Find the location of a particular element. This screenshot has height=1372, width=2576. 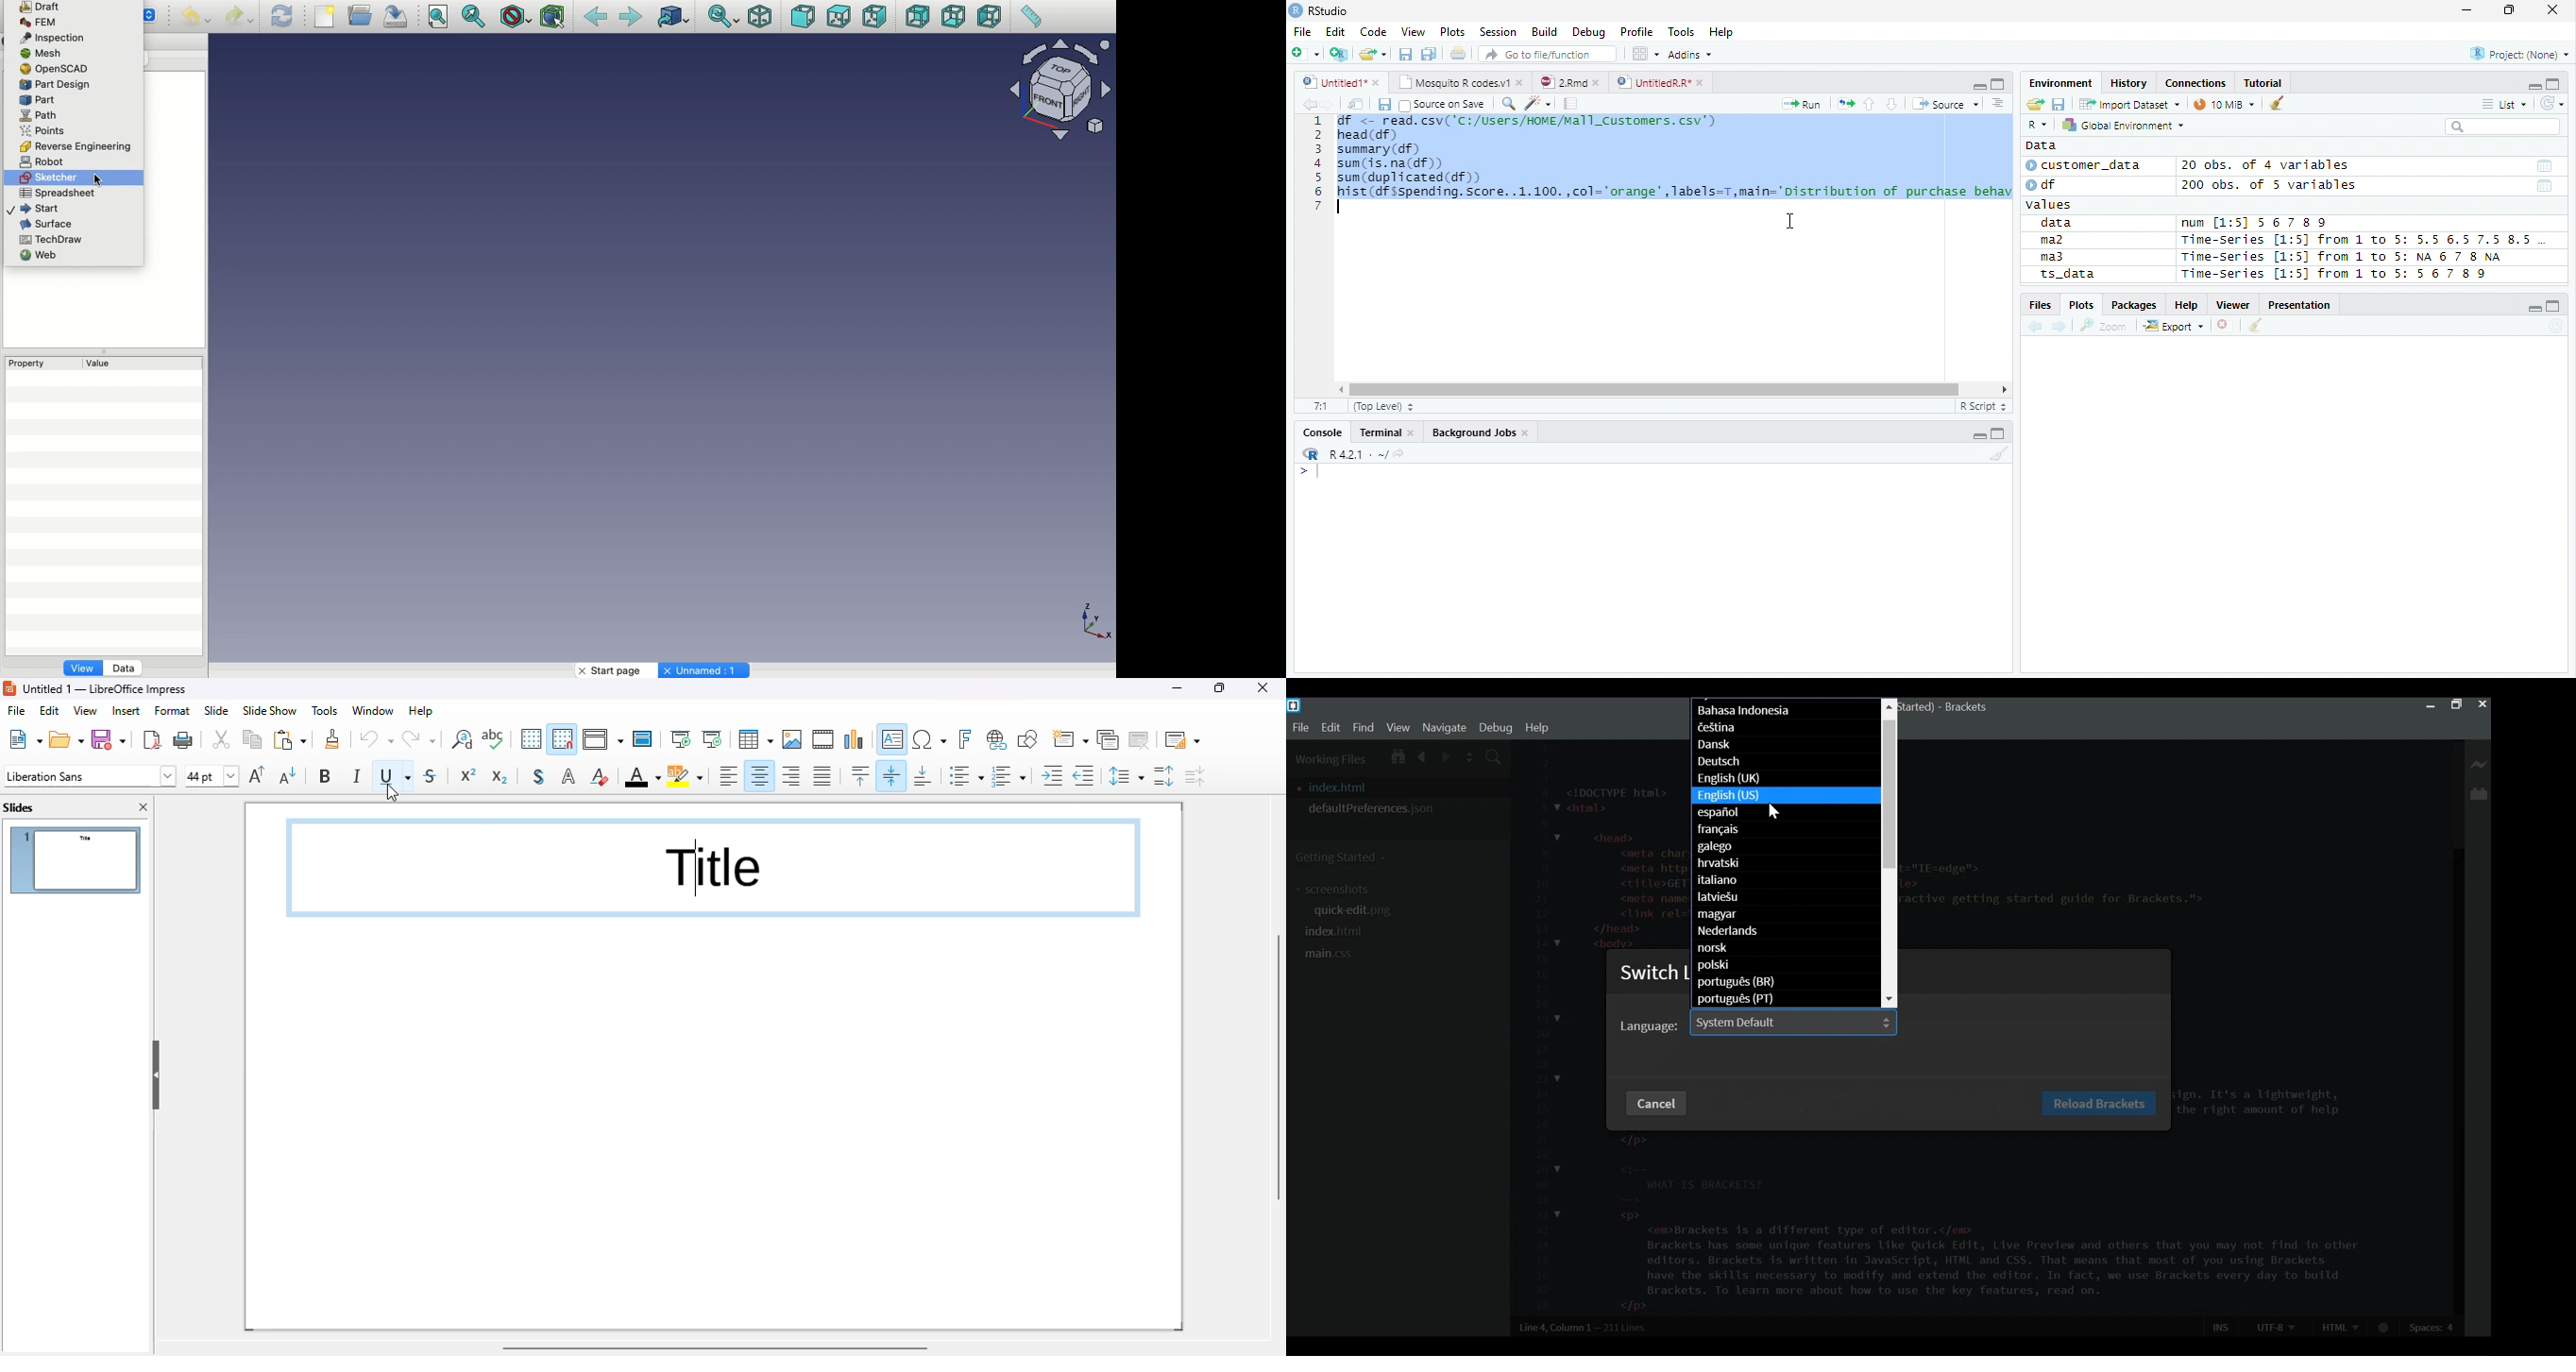

Data is located at coordinates (2041, 145).